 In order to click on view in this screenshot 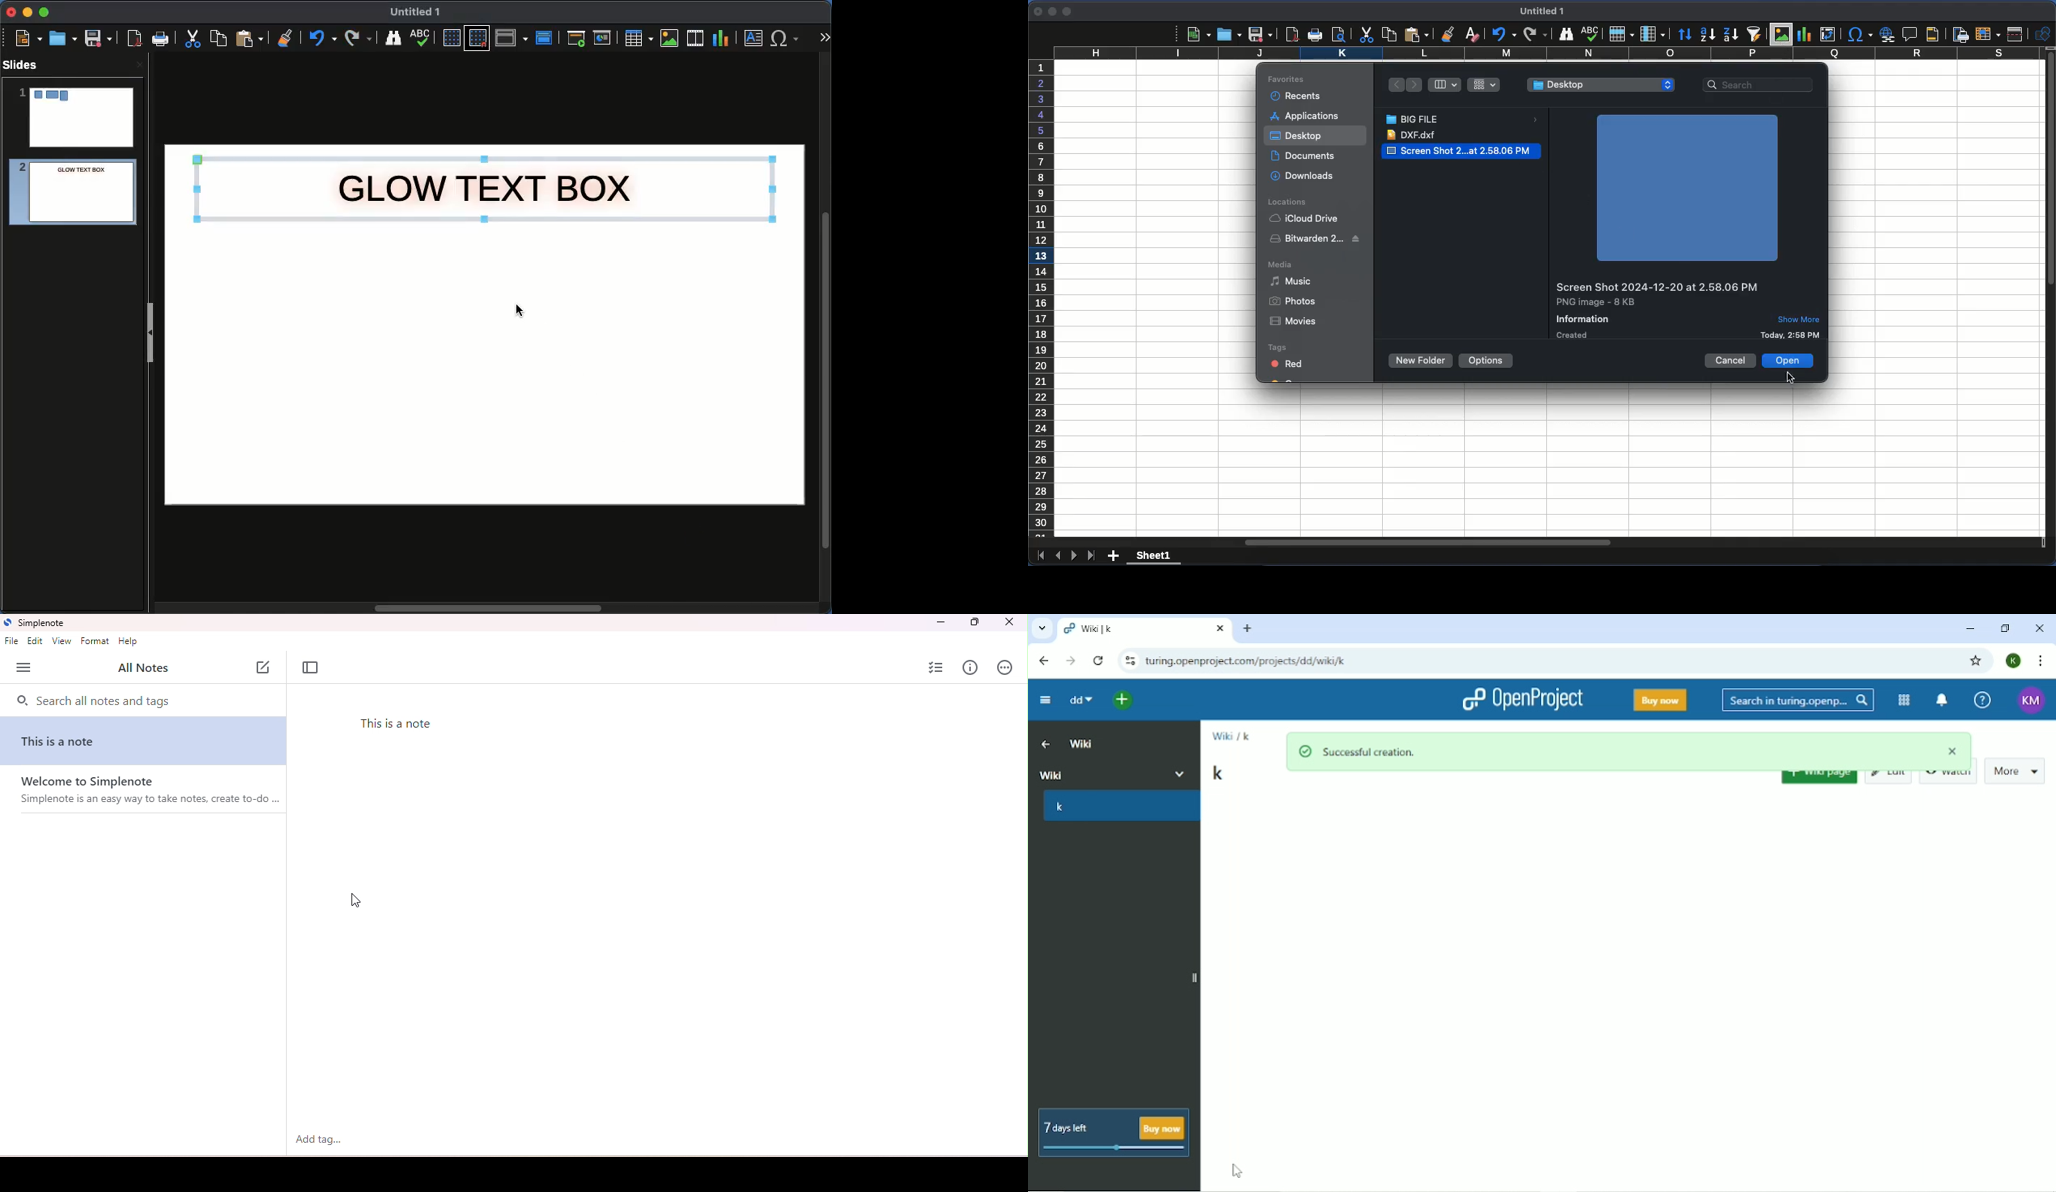, I will do `click(61, 641)`.